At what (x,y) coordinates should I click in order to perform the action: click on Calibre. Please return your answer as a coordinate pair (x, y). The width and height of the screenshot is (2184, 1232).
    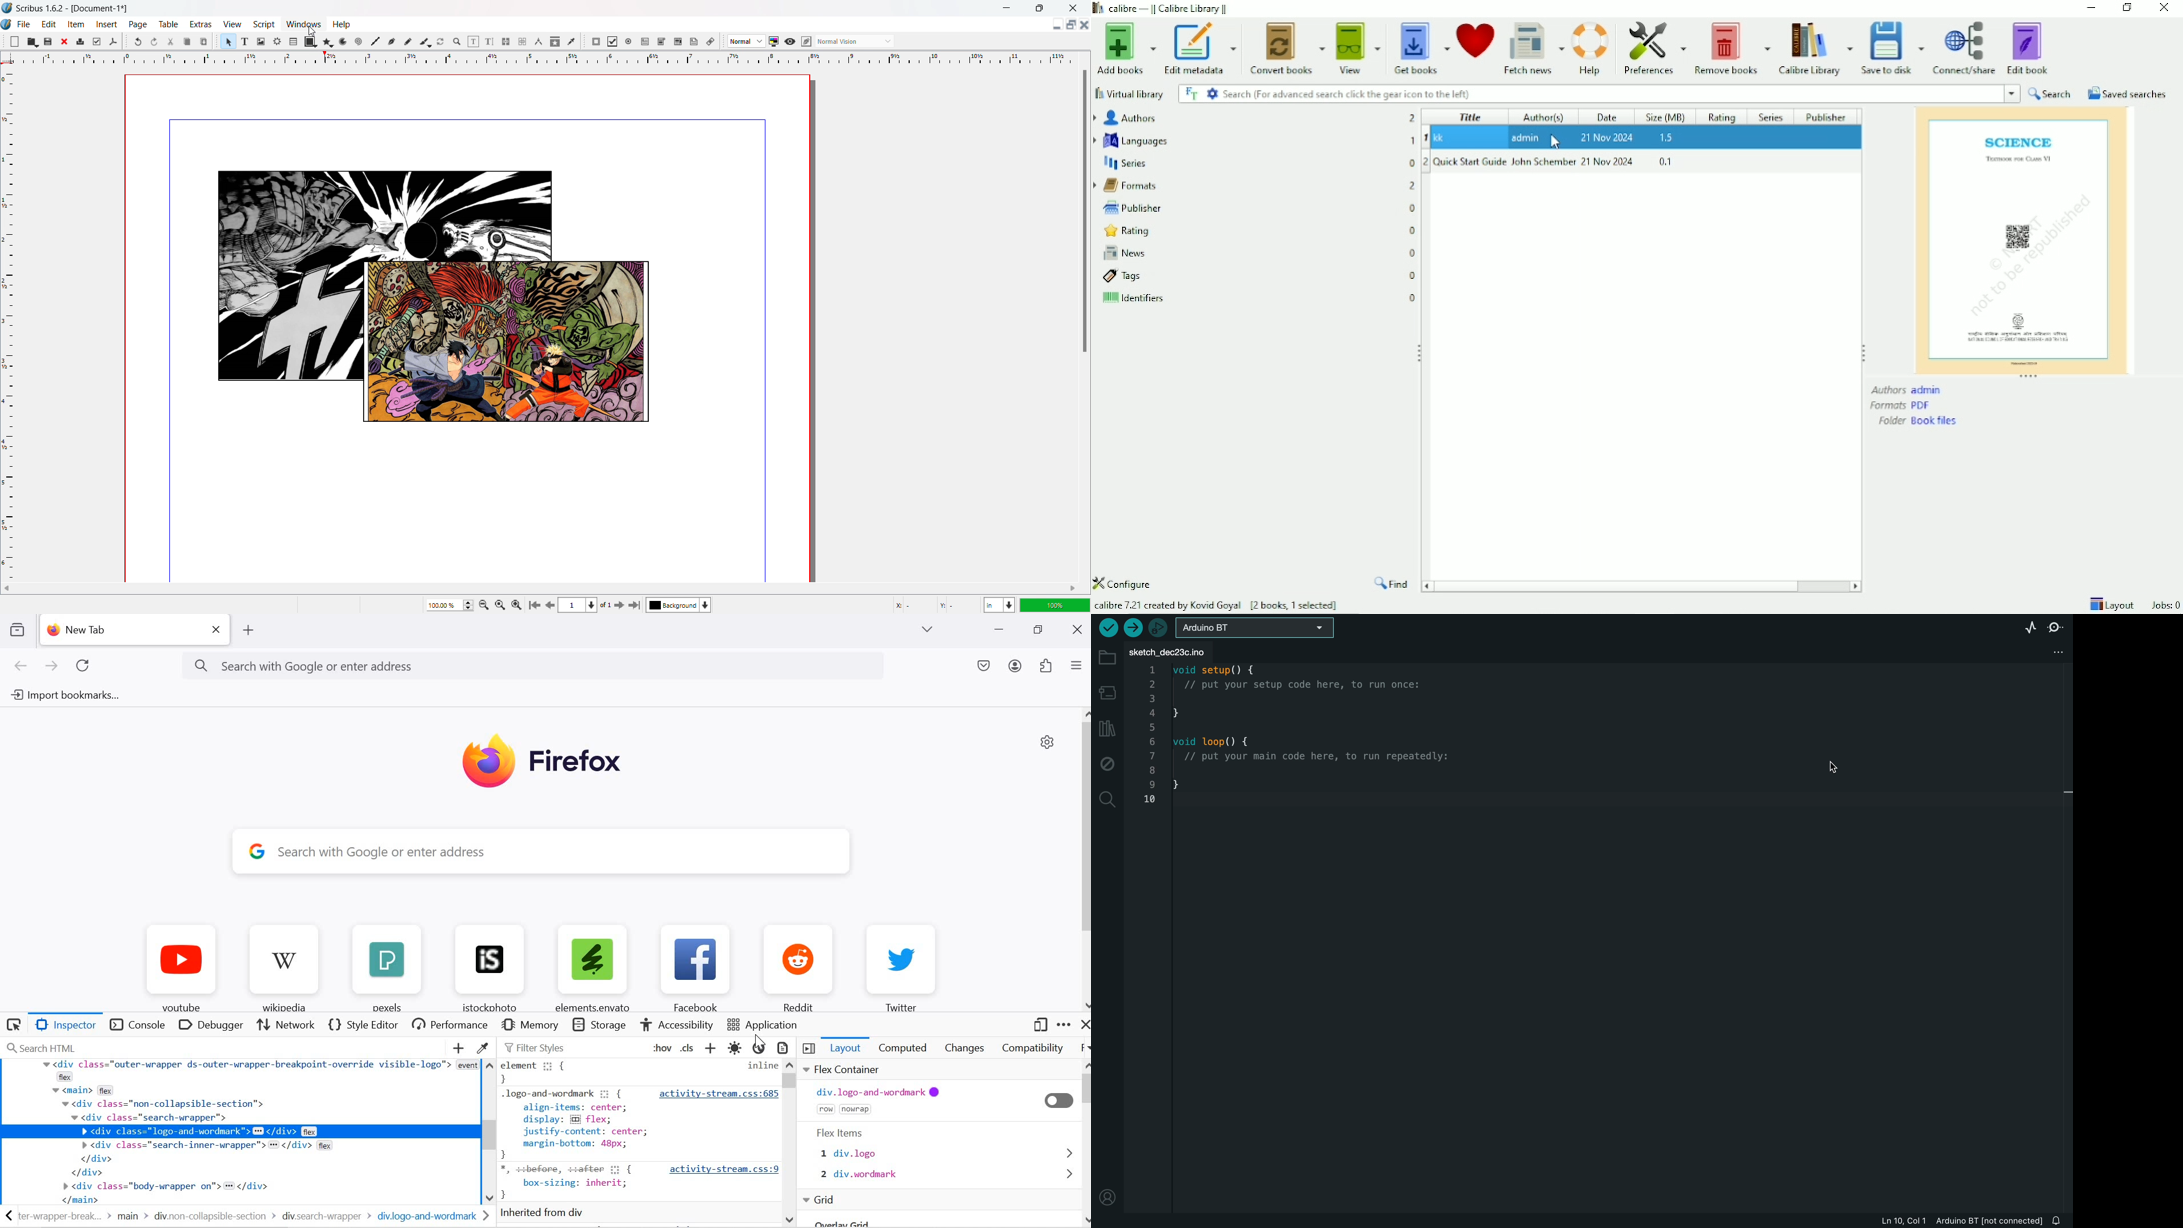
    Looking at the image, I should click on (1815, 49).